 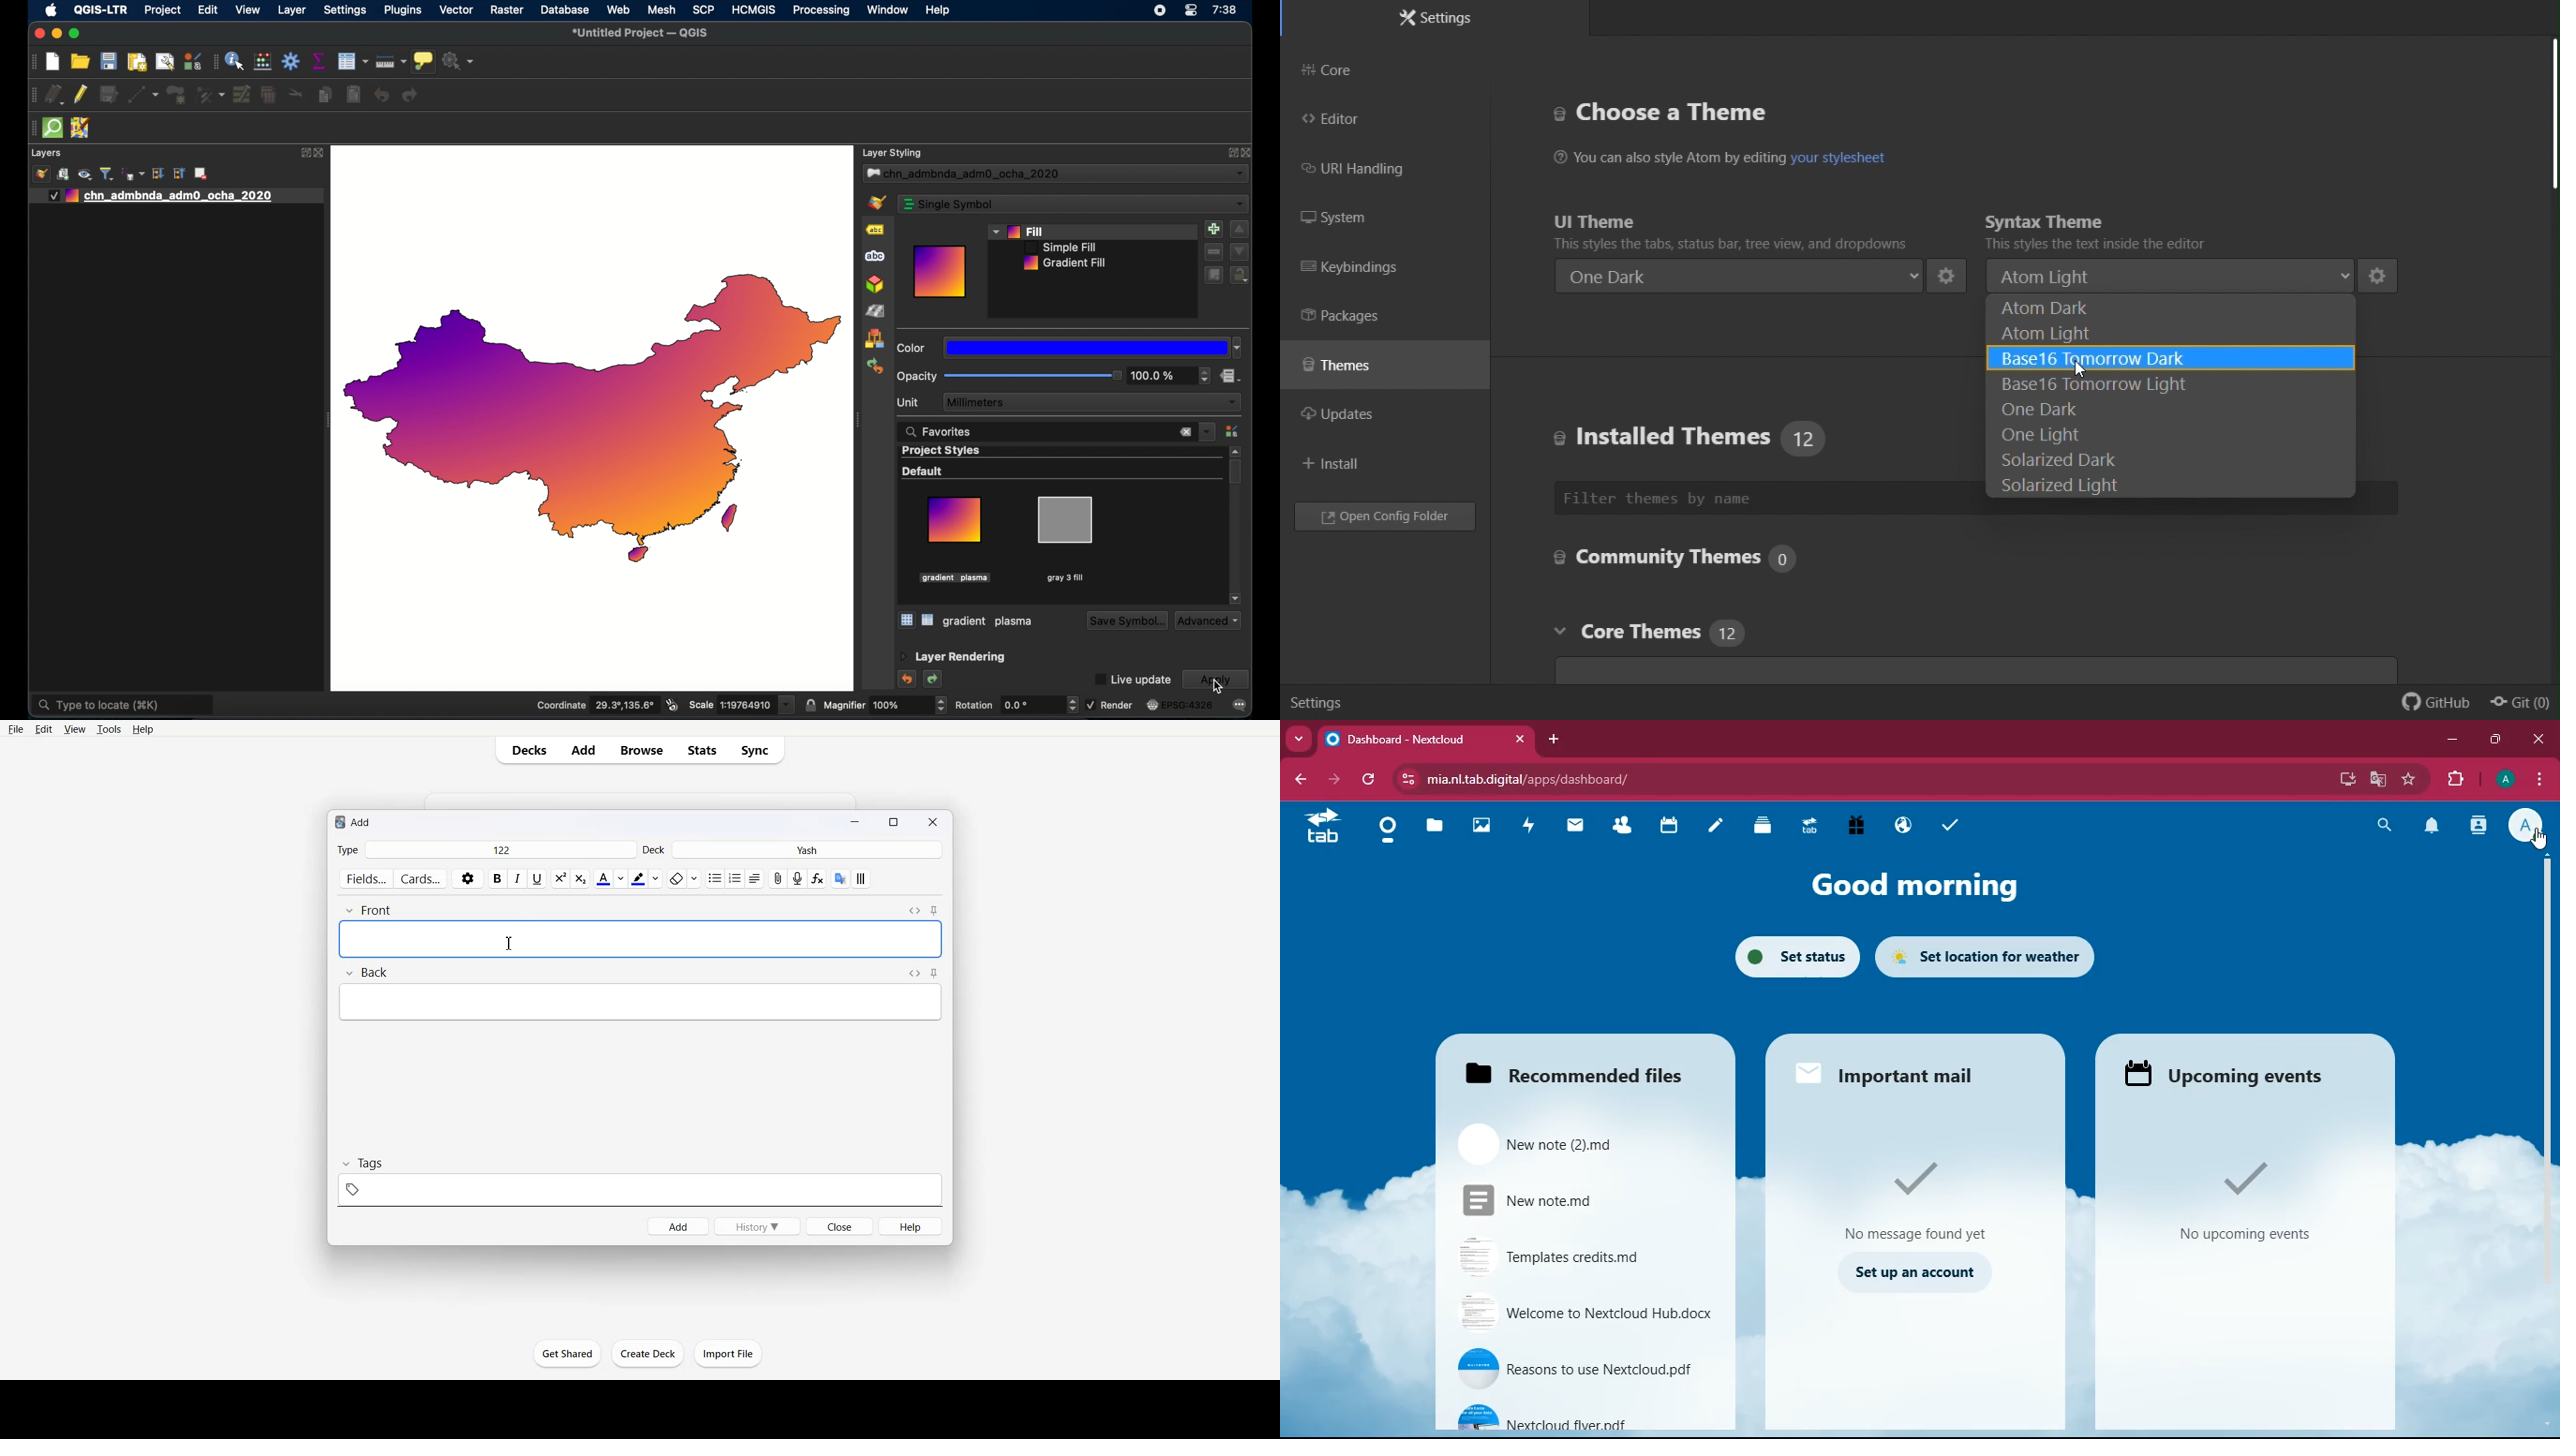 I want to click on no action selected, so click(x=459, y=61).